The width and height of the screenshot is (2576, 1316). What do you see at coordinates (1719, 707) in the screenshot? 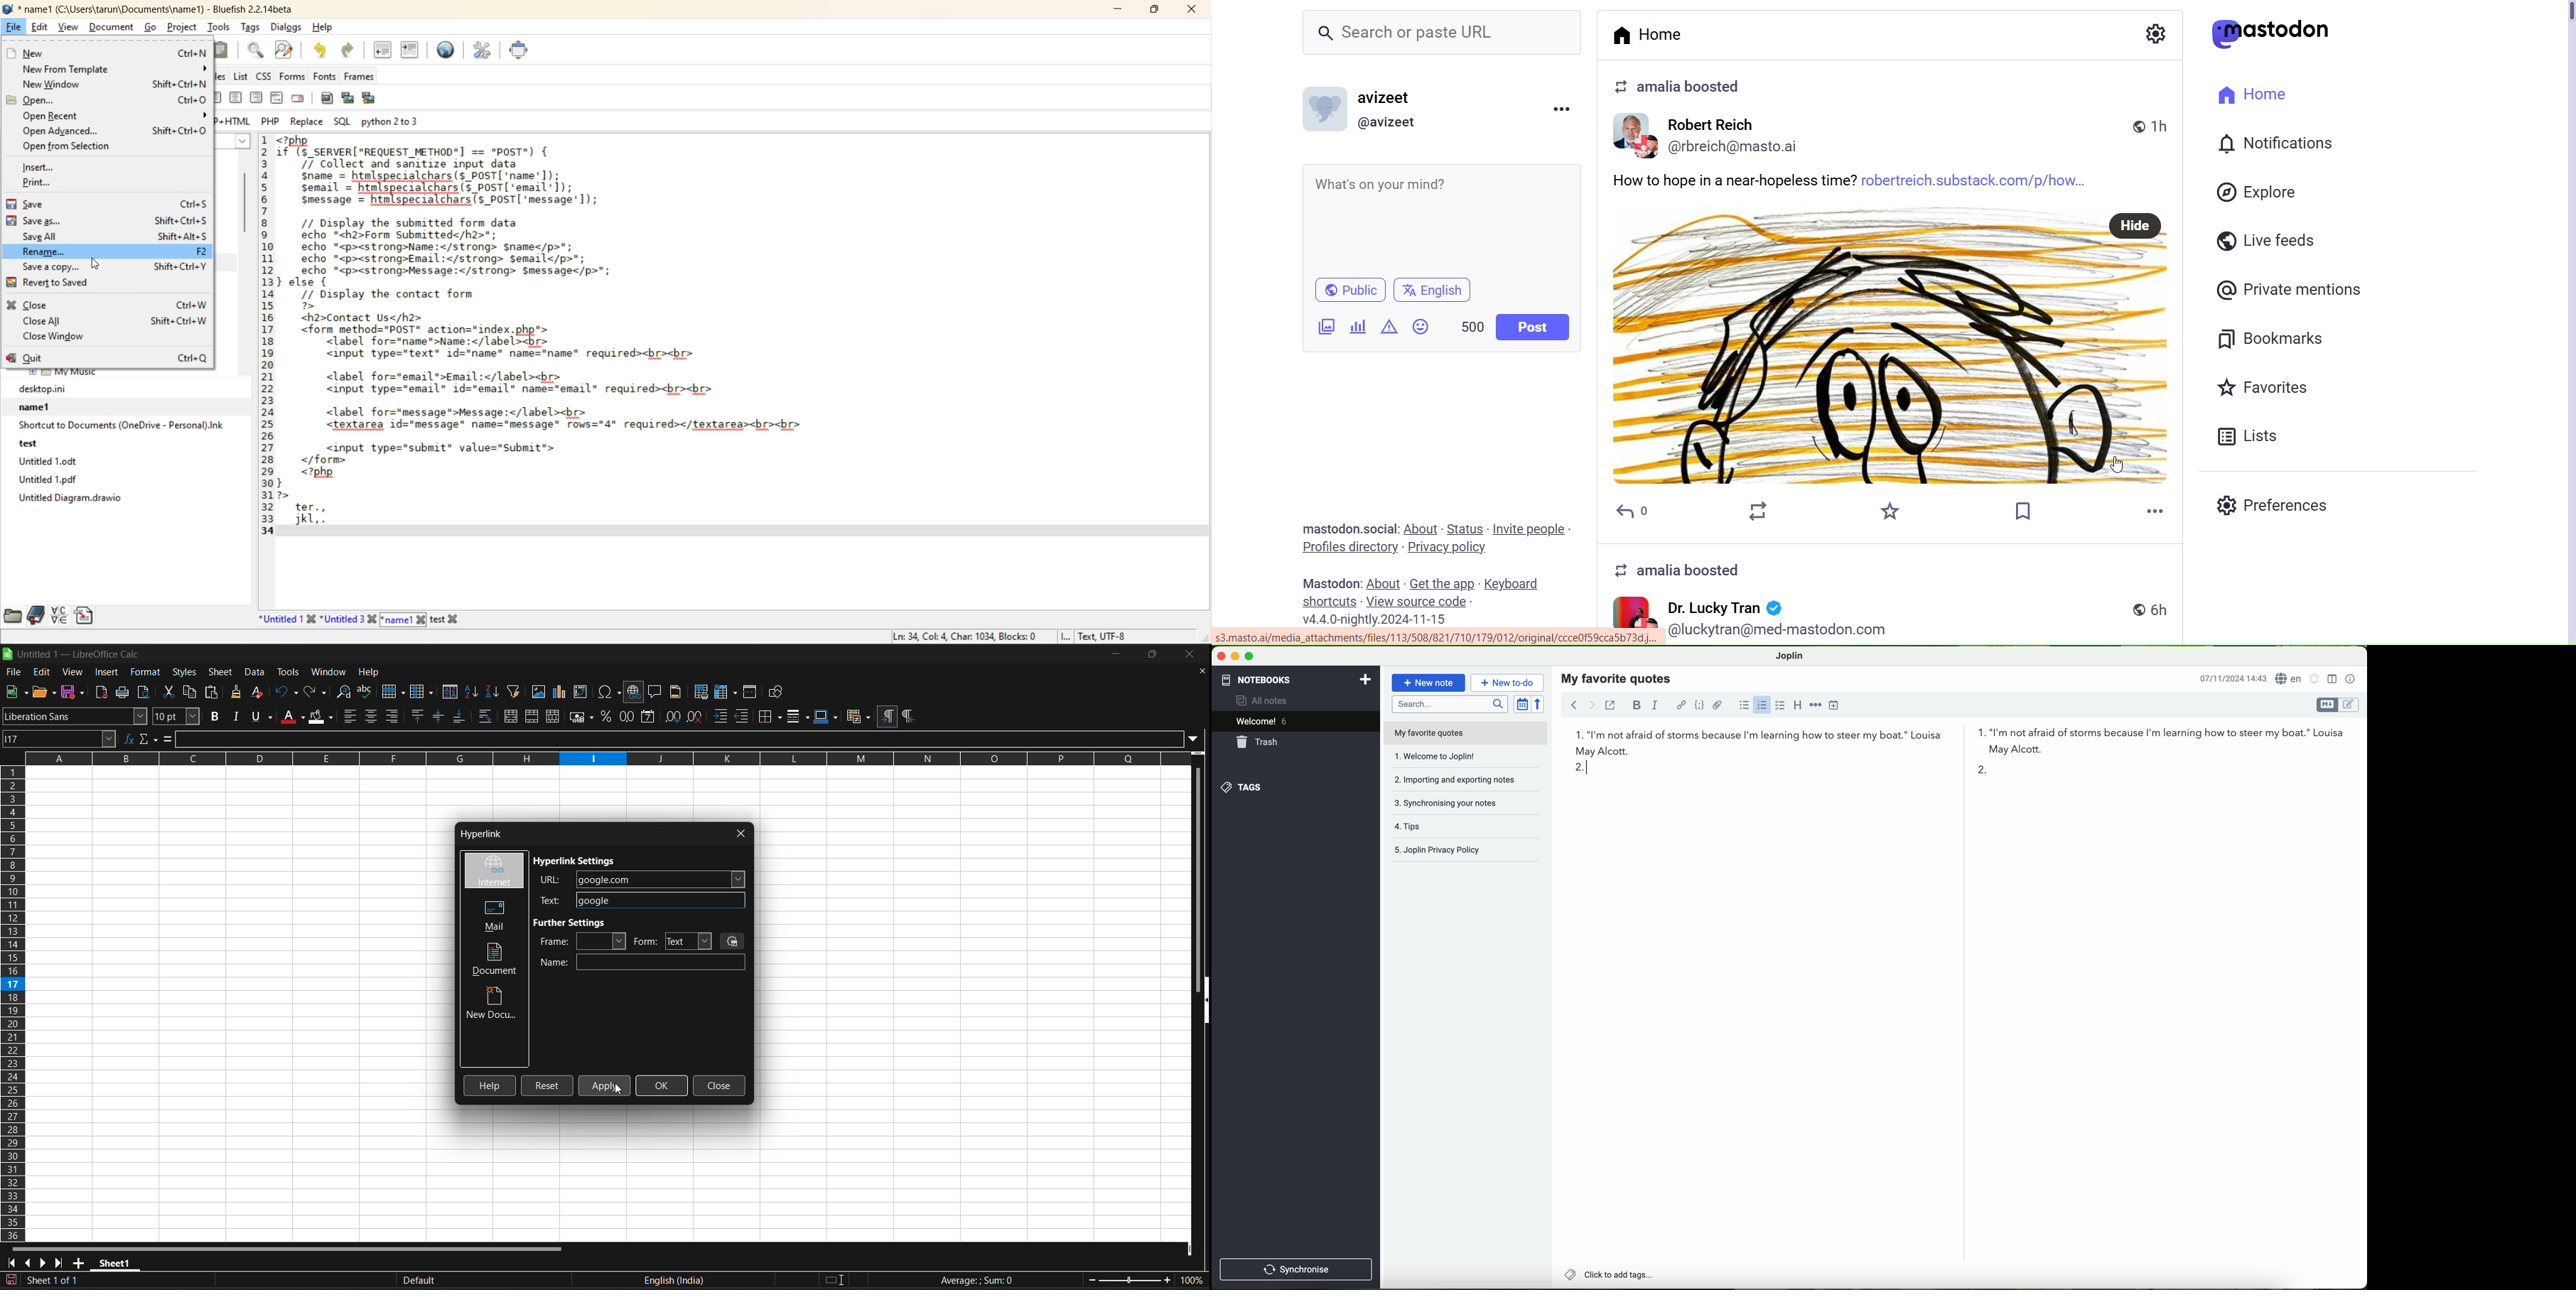
I see `attach files` at bounding box center [1719, 707].